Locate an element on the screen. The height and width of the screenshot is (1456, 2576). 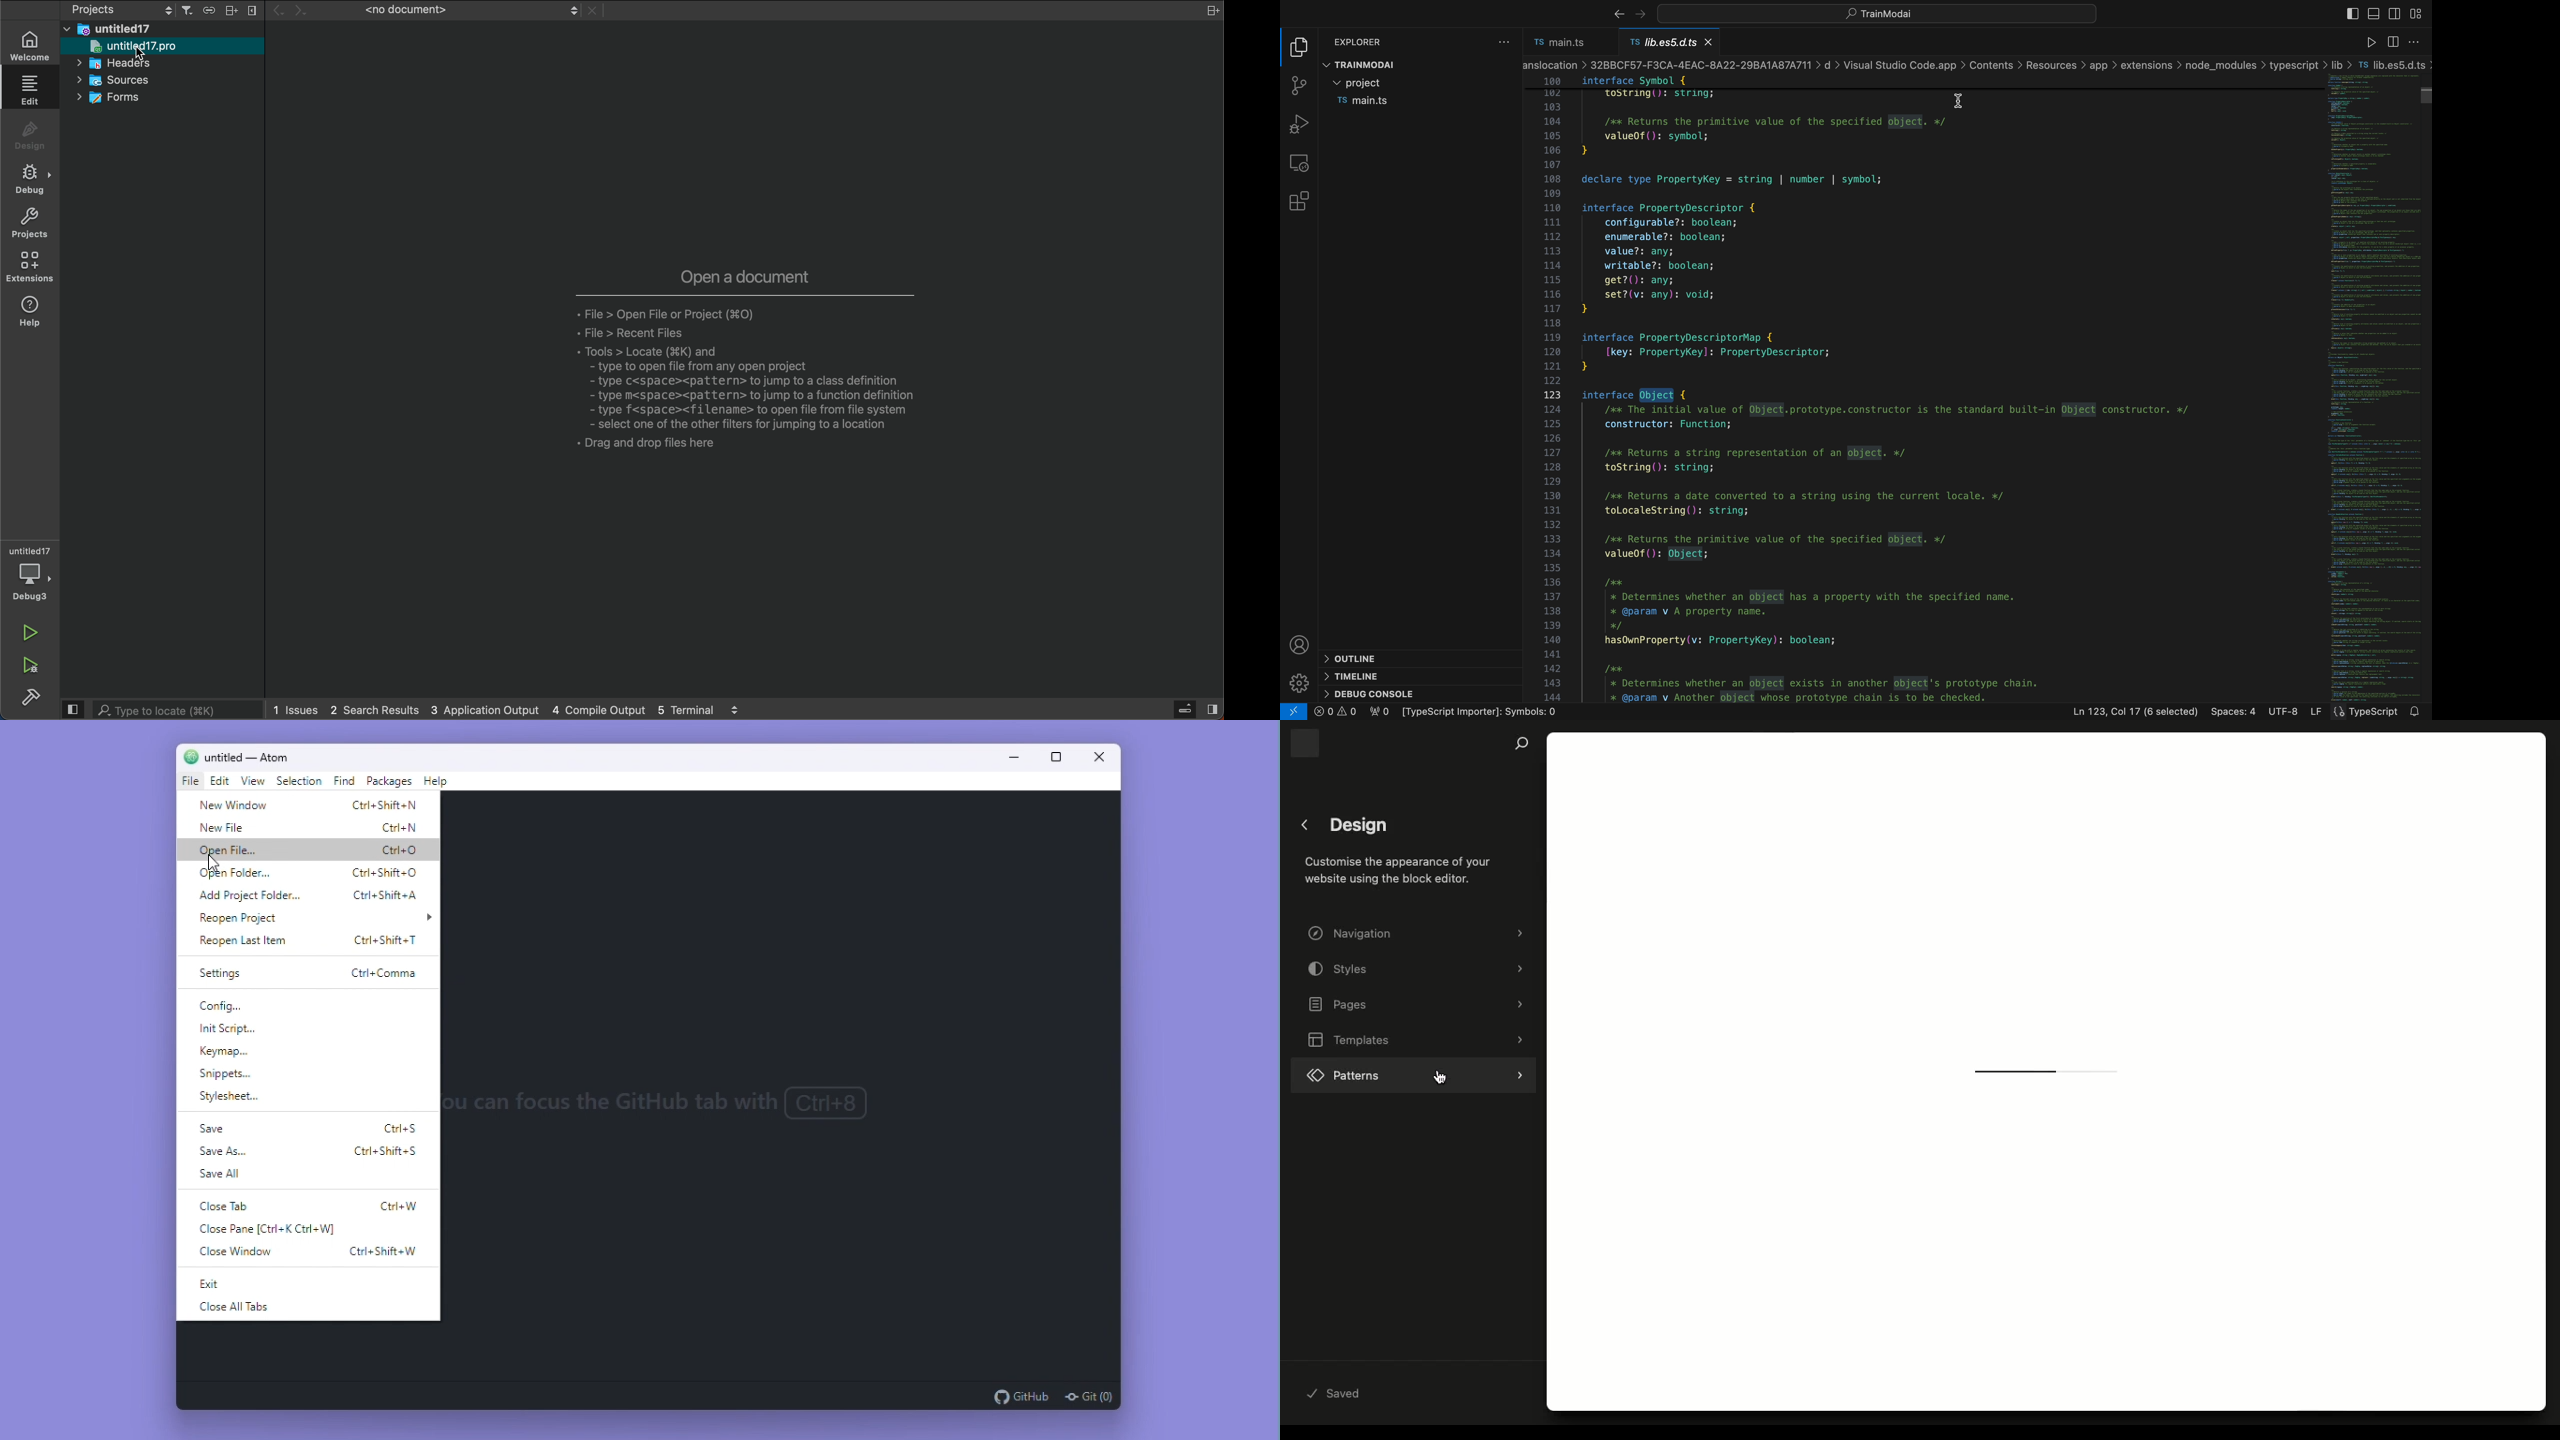
headers is located at coordinates (123, 64).